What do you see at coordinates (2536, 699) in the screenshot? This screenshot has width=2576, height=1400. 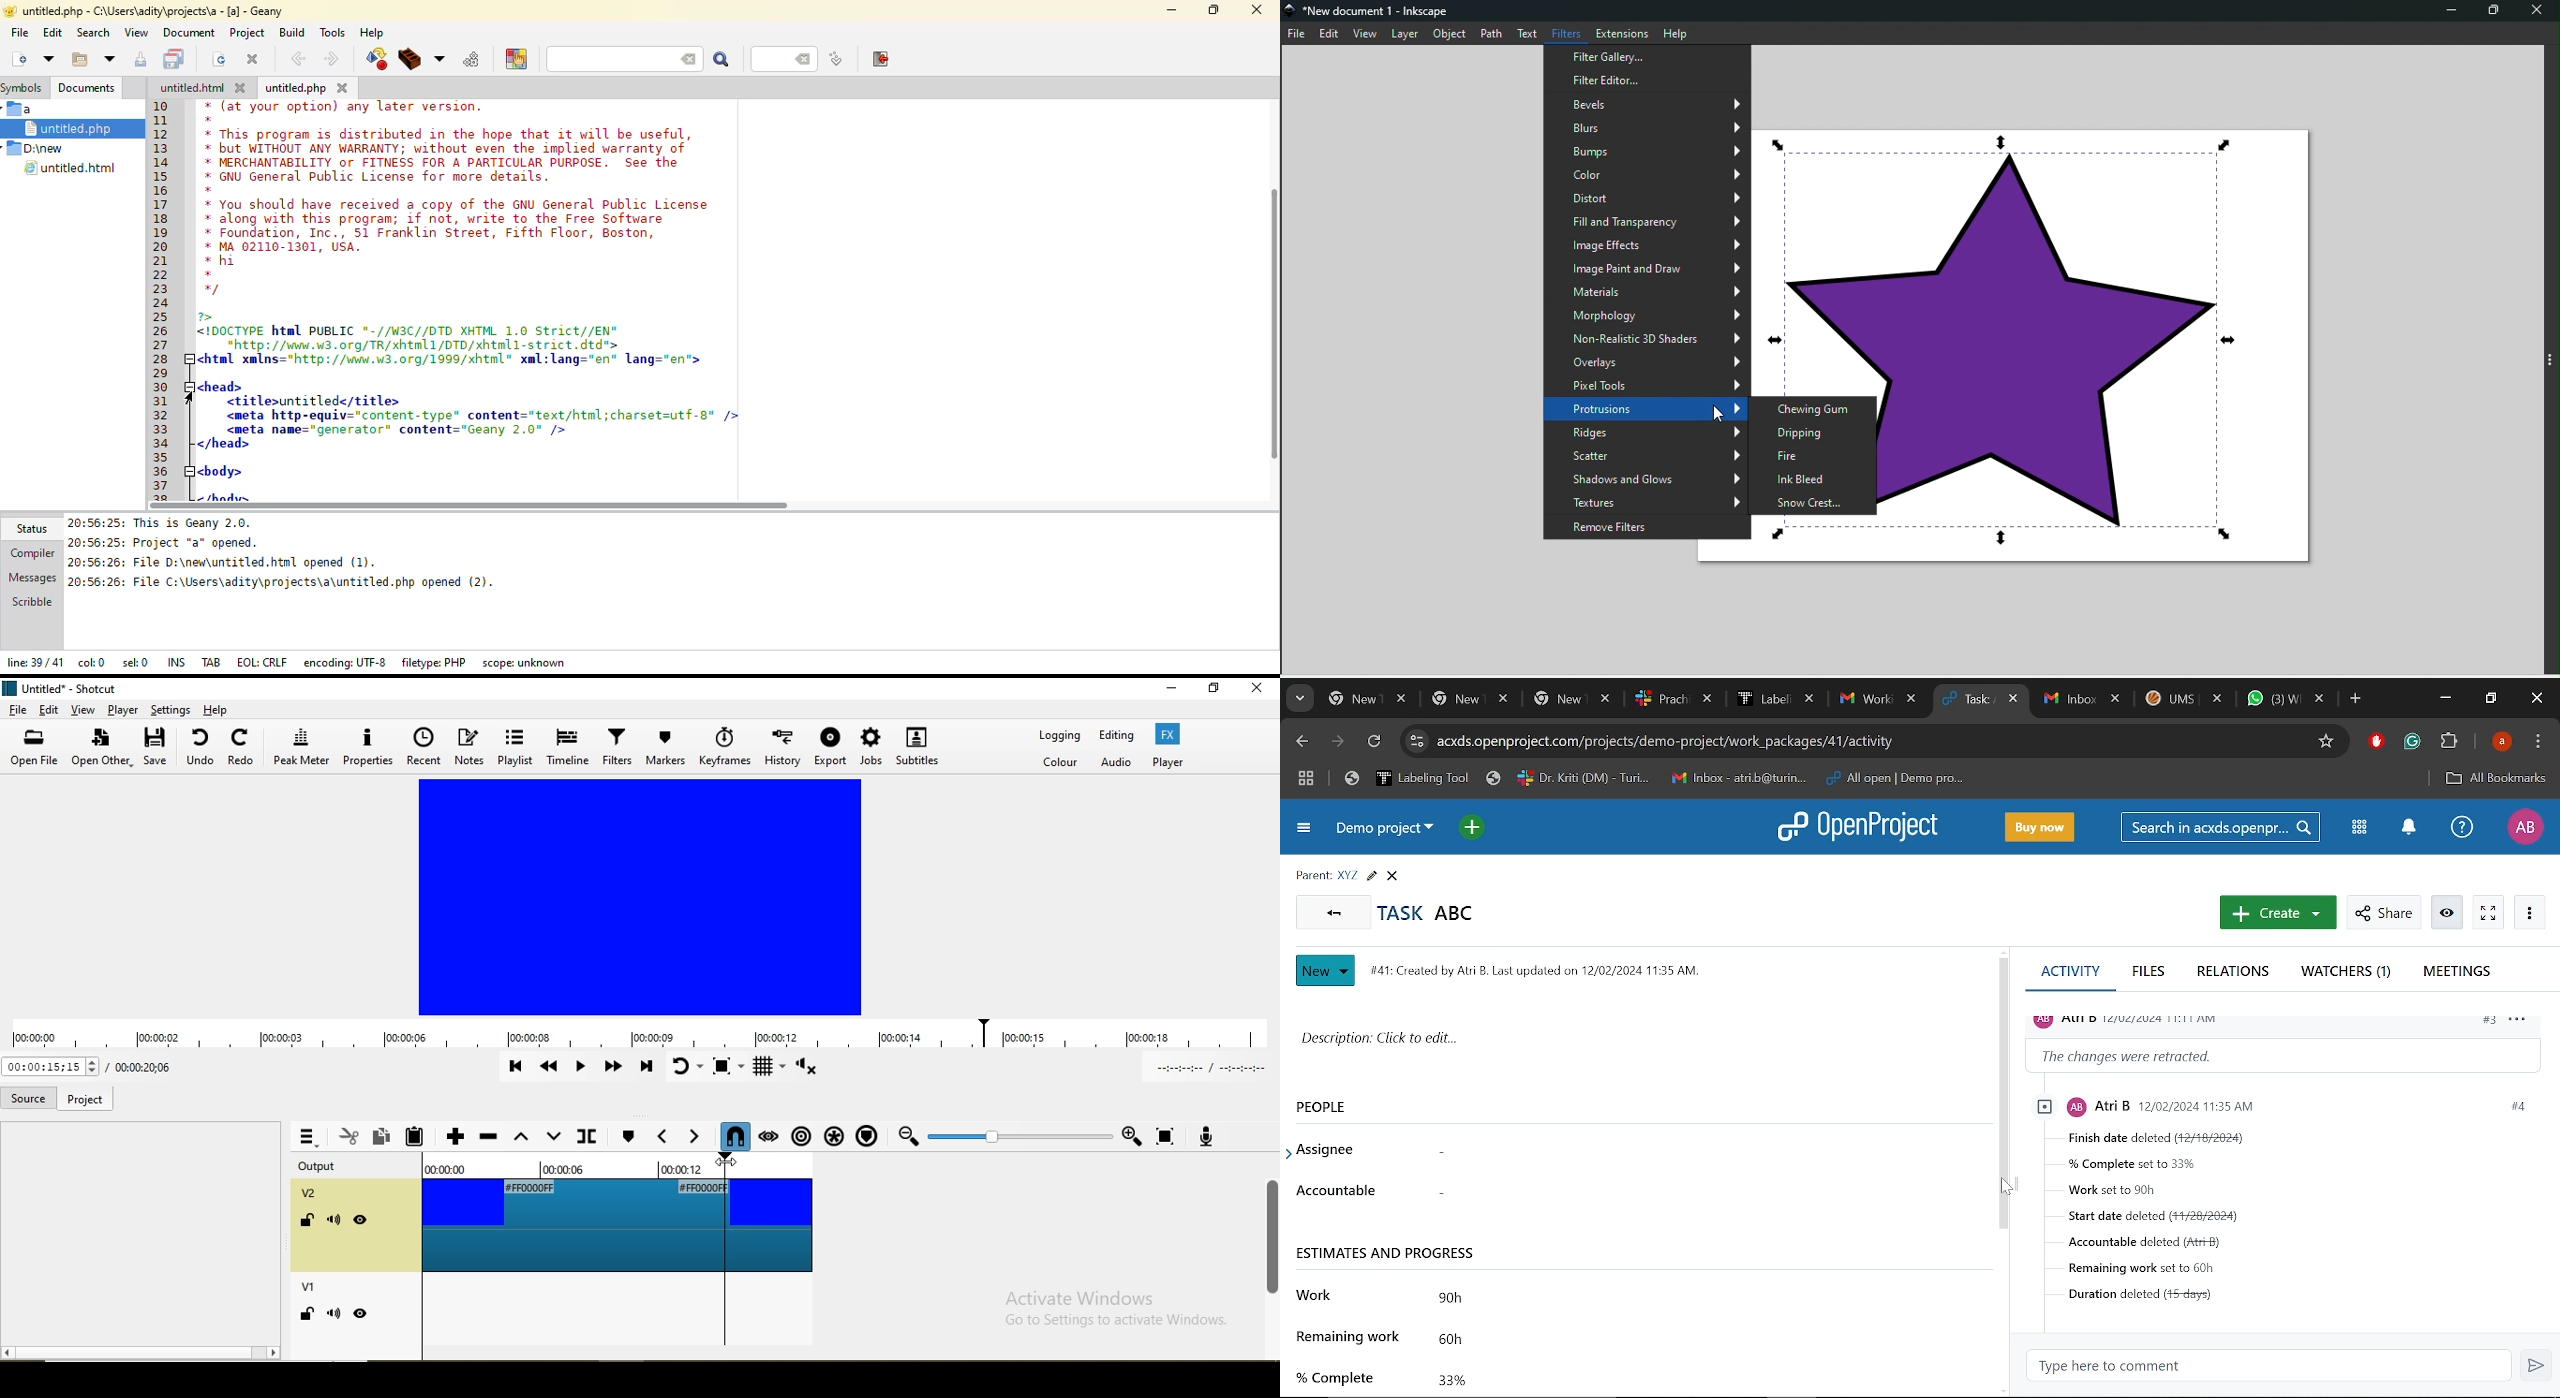 I see `Close` at bounding box center [2536, 699].